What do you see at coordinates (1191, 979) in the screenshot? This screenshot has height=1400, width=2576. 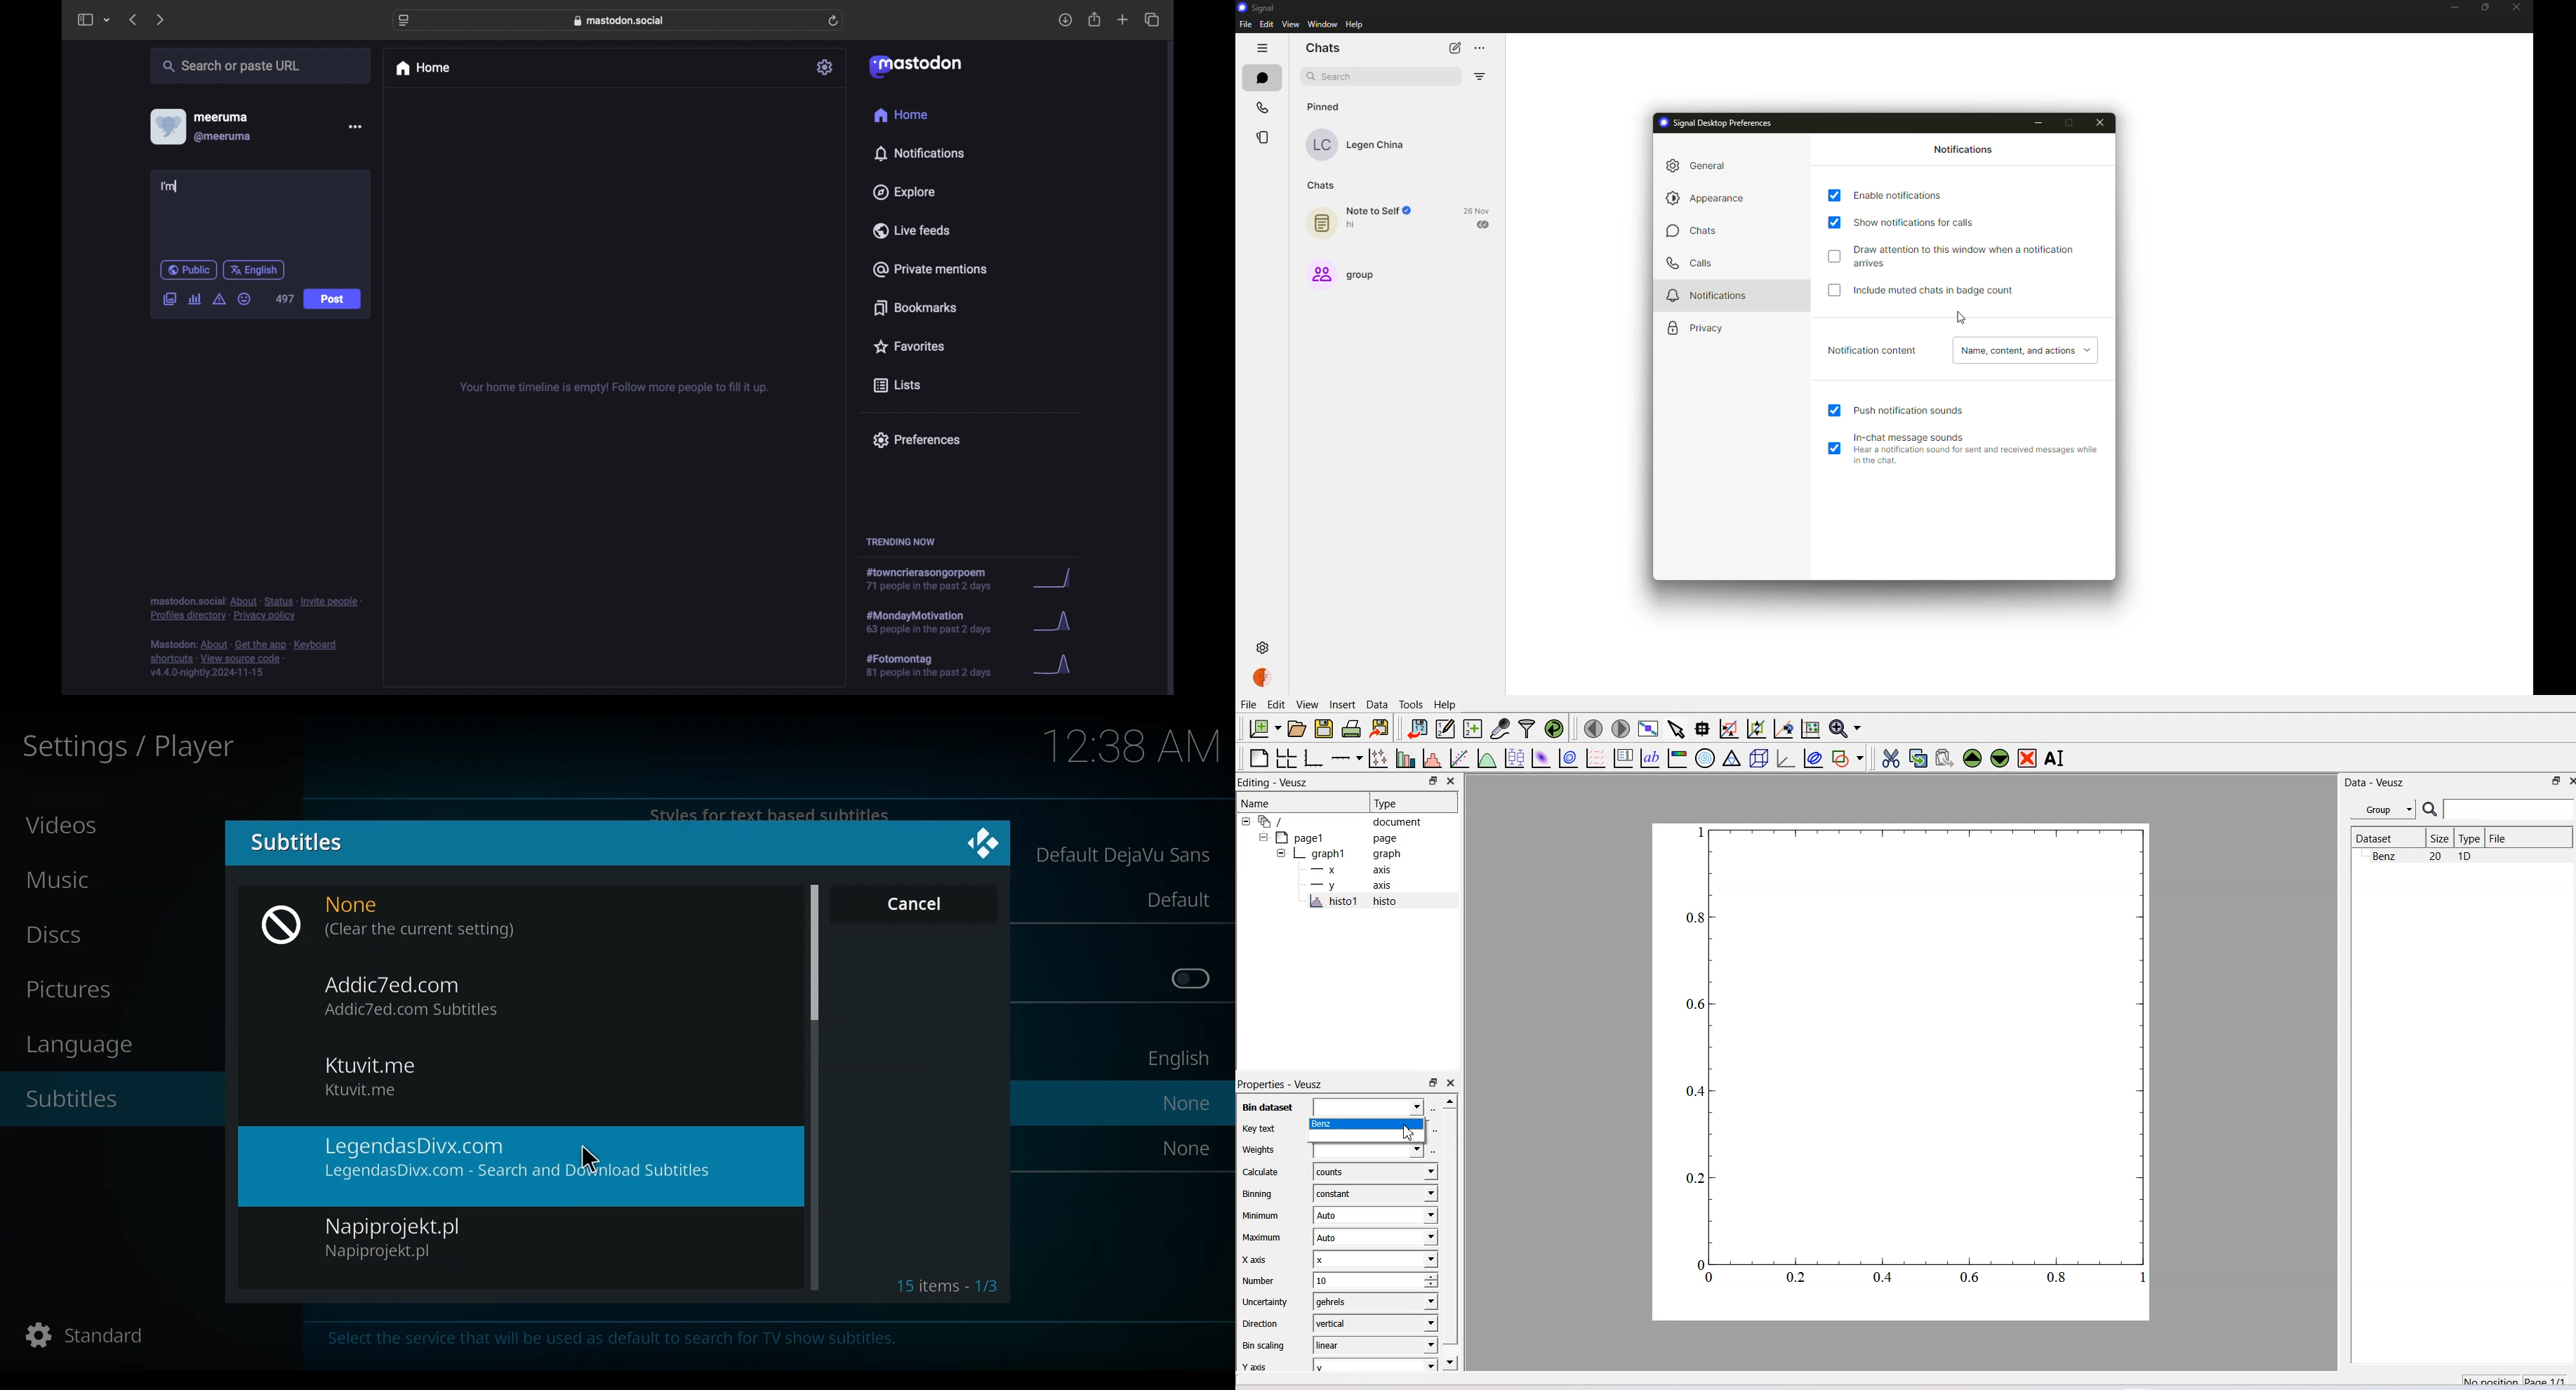 I see `Toggle on/off` at bounding box center [1191, 979].